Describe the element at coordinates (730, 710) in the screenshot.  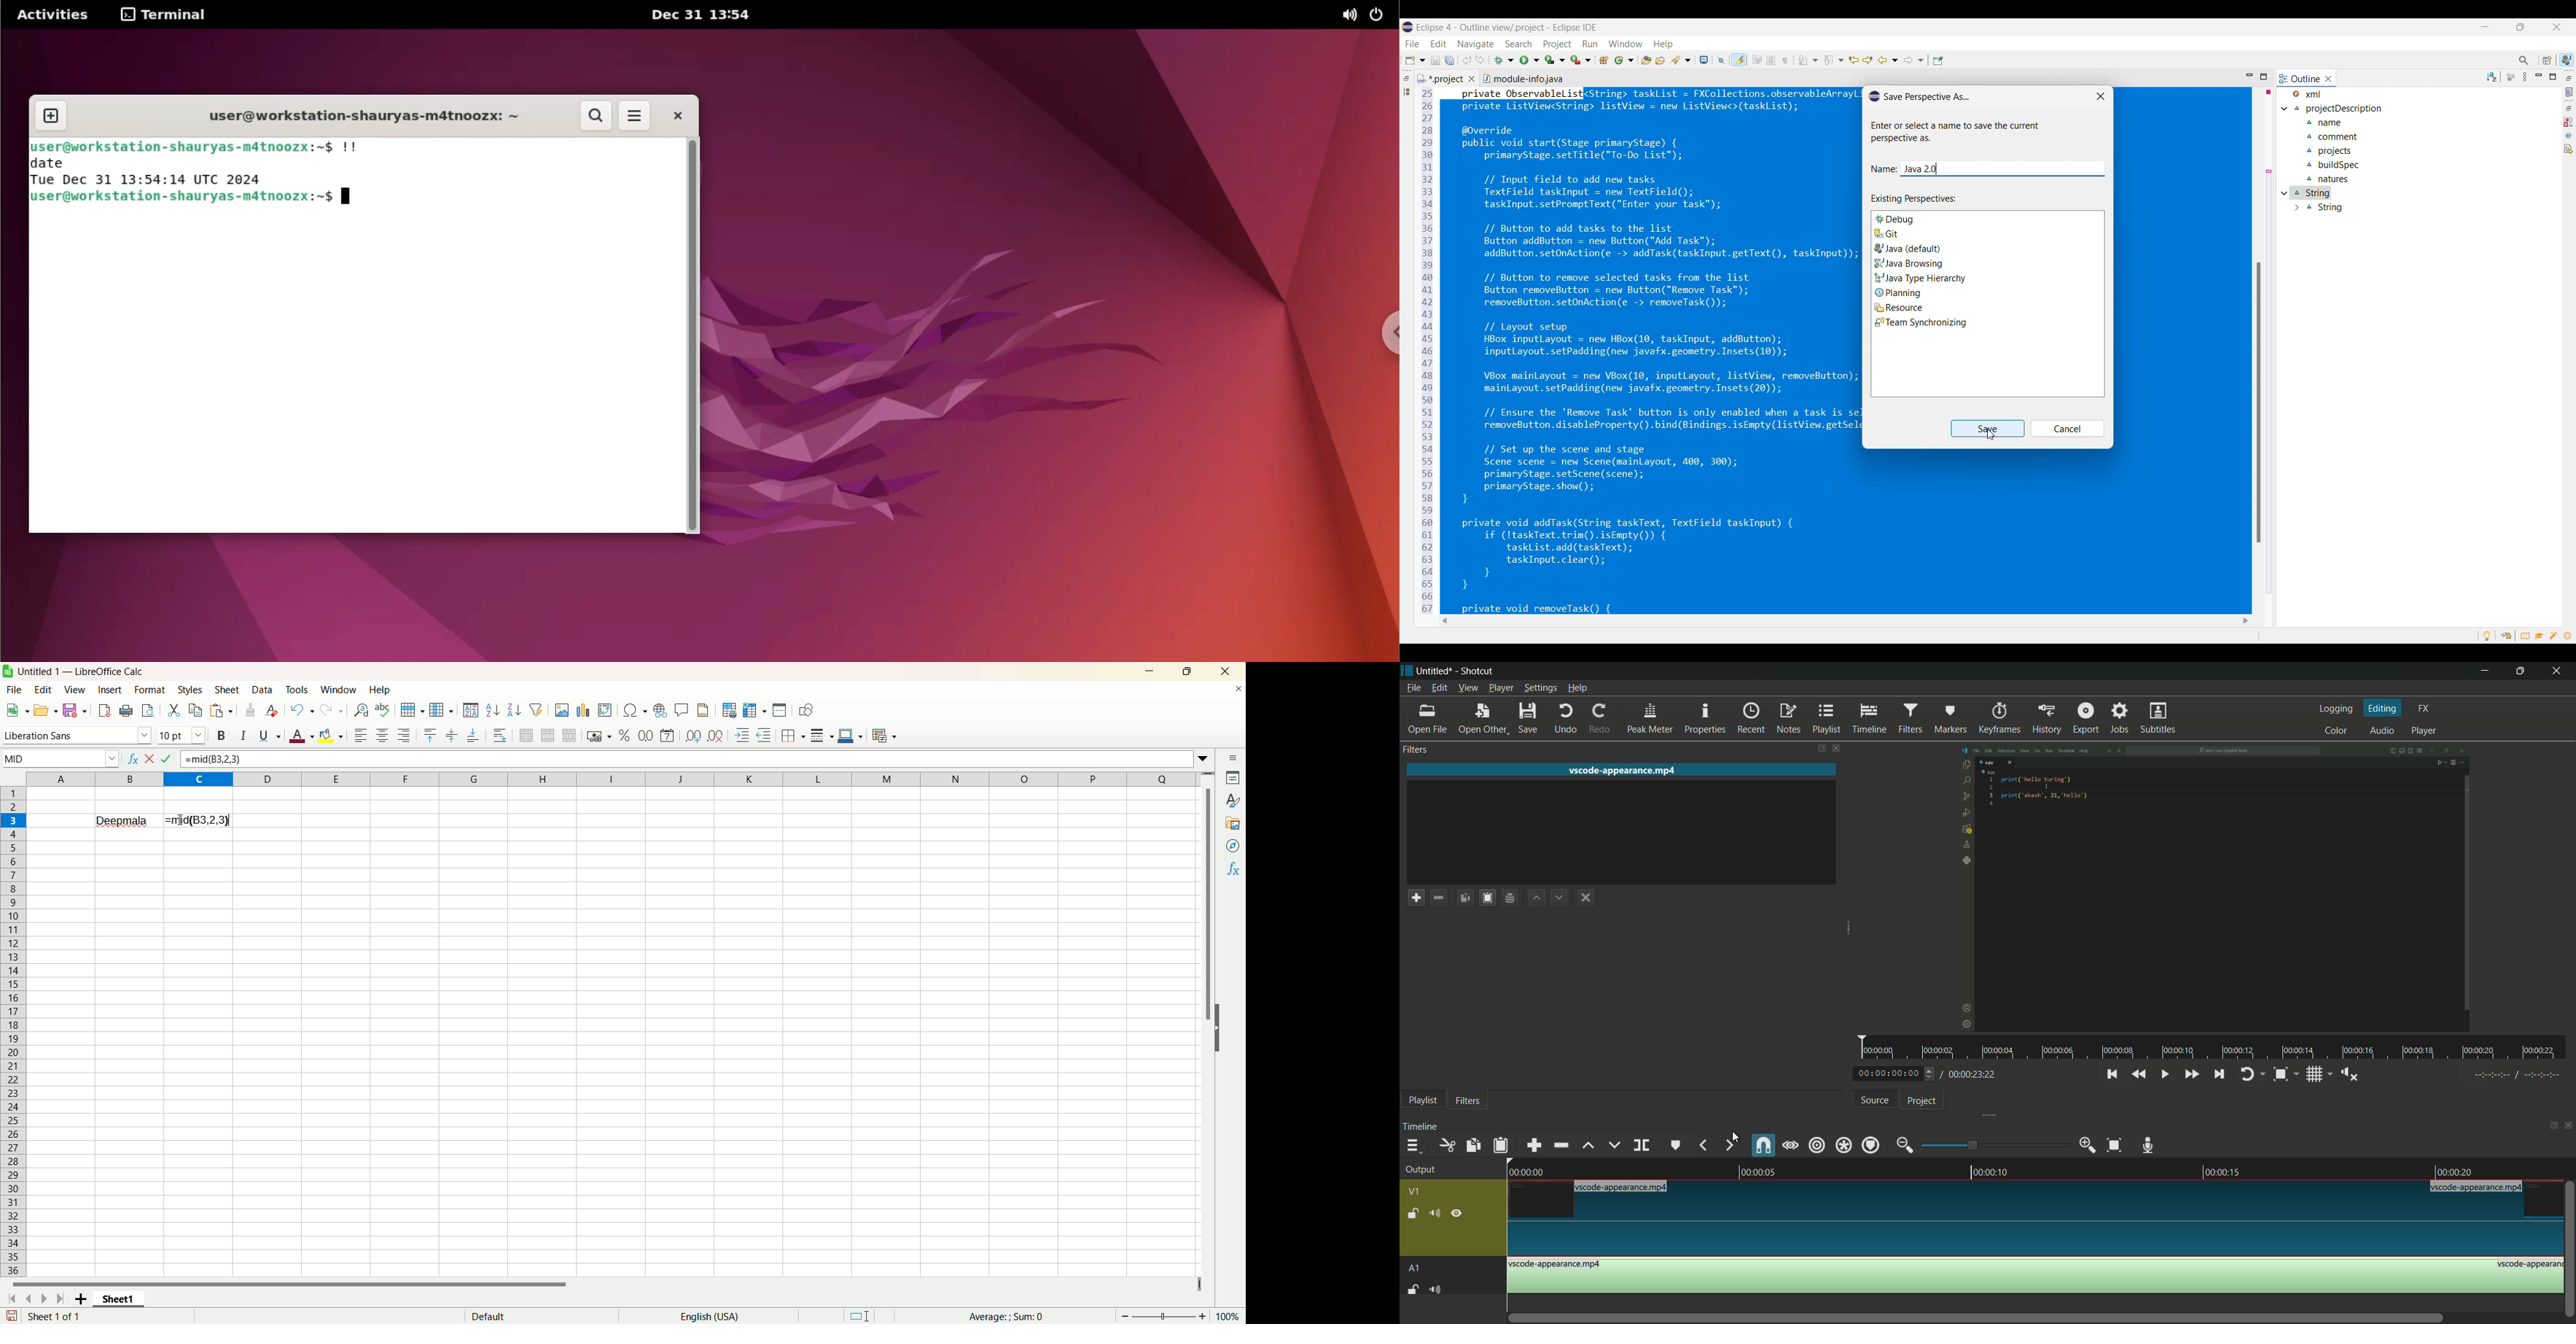
I see `Define print area` at that location.